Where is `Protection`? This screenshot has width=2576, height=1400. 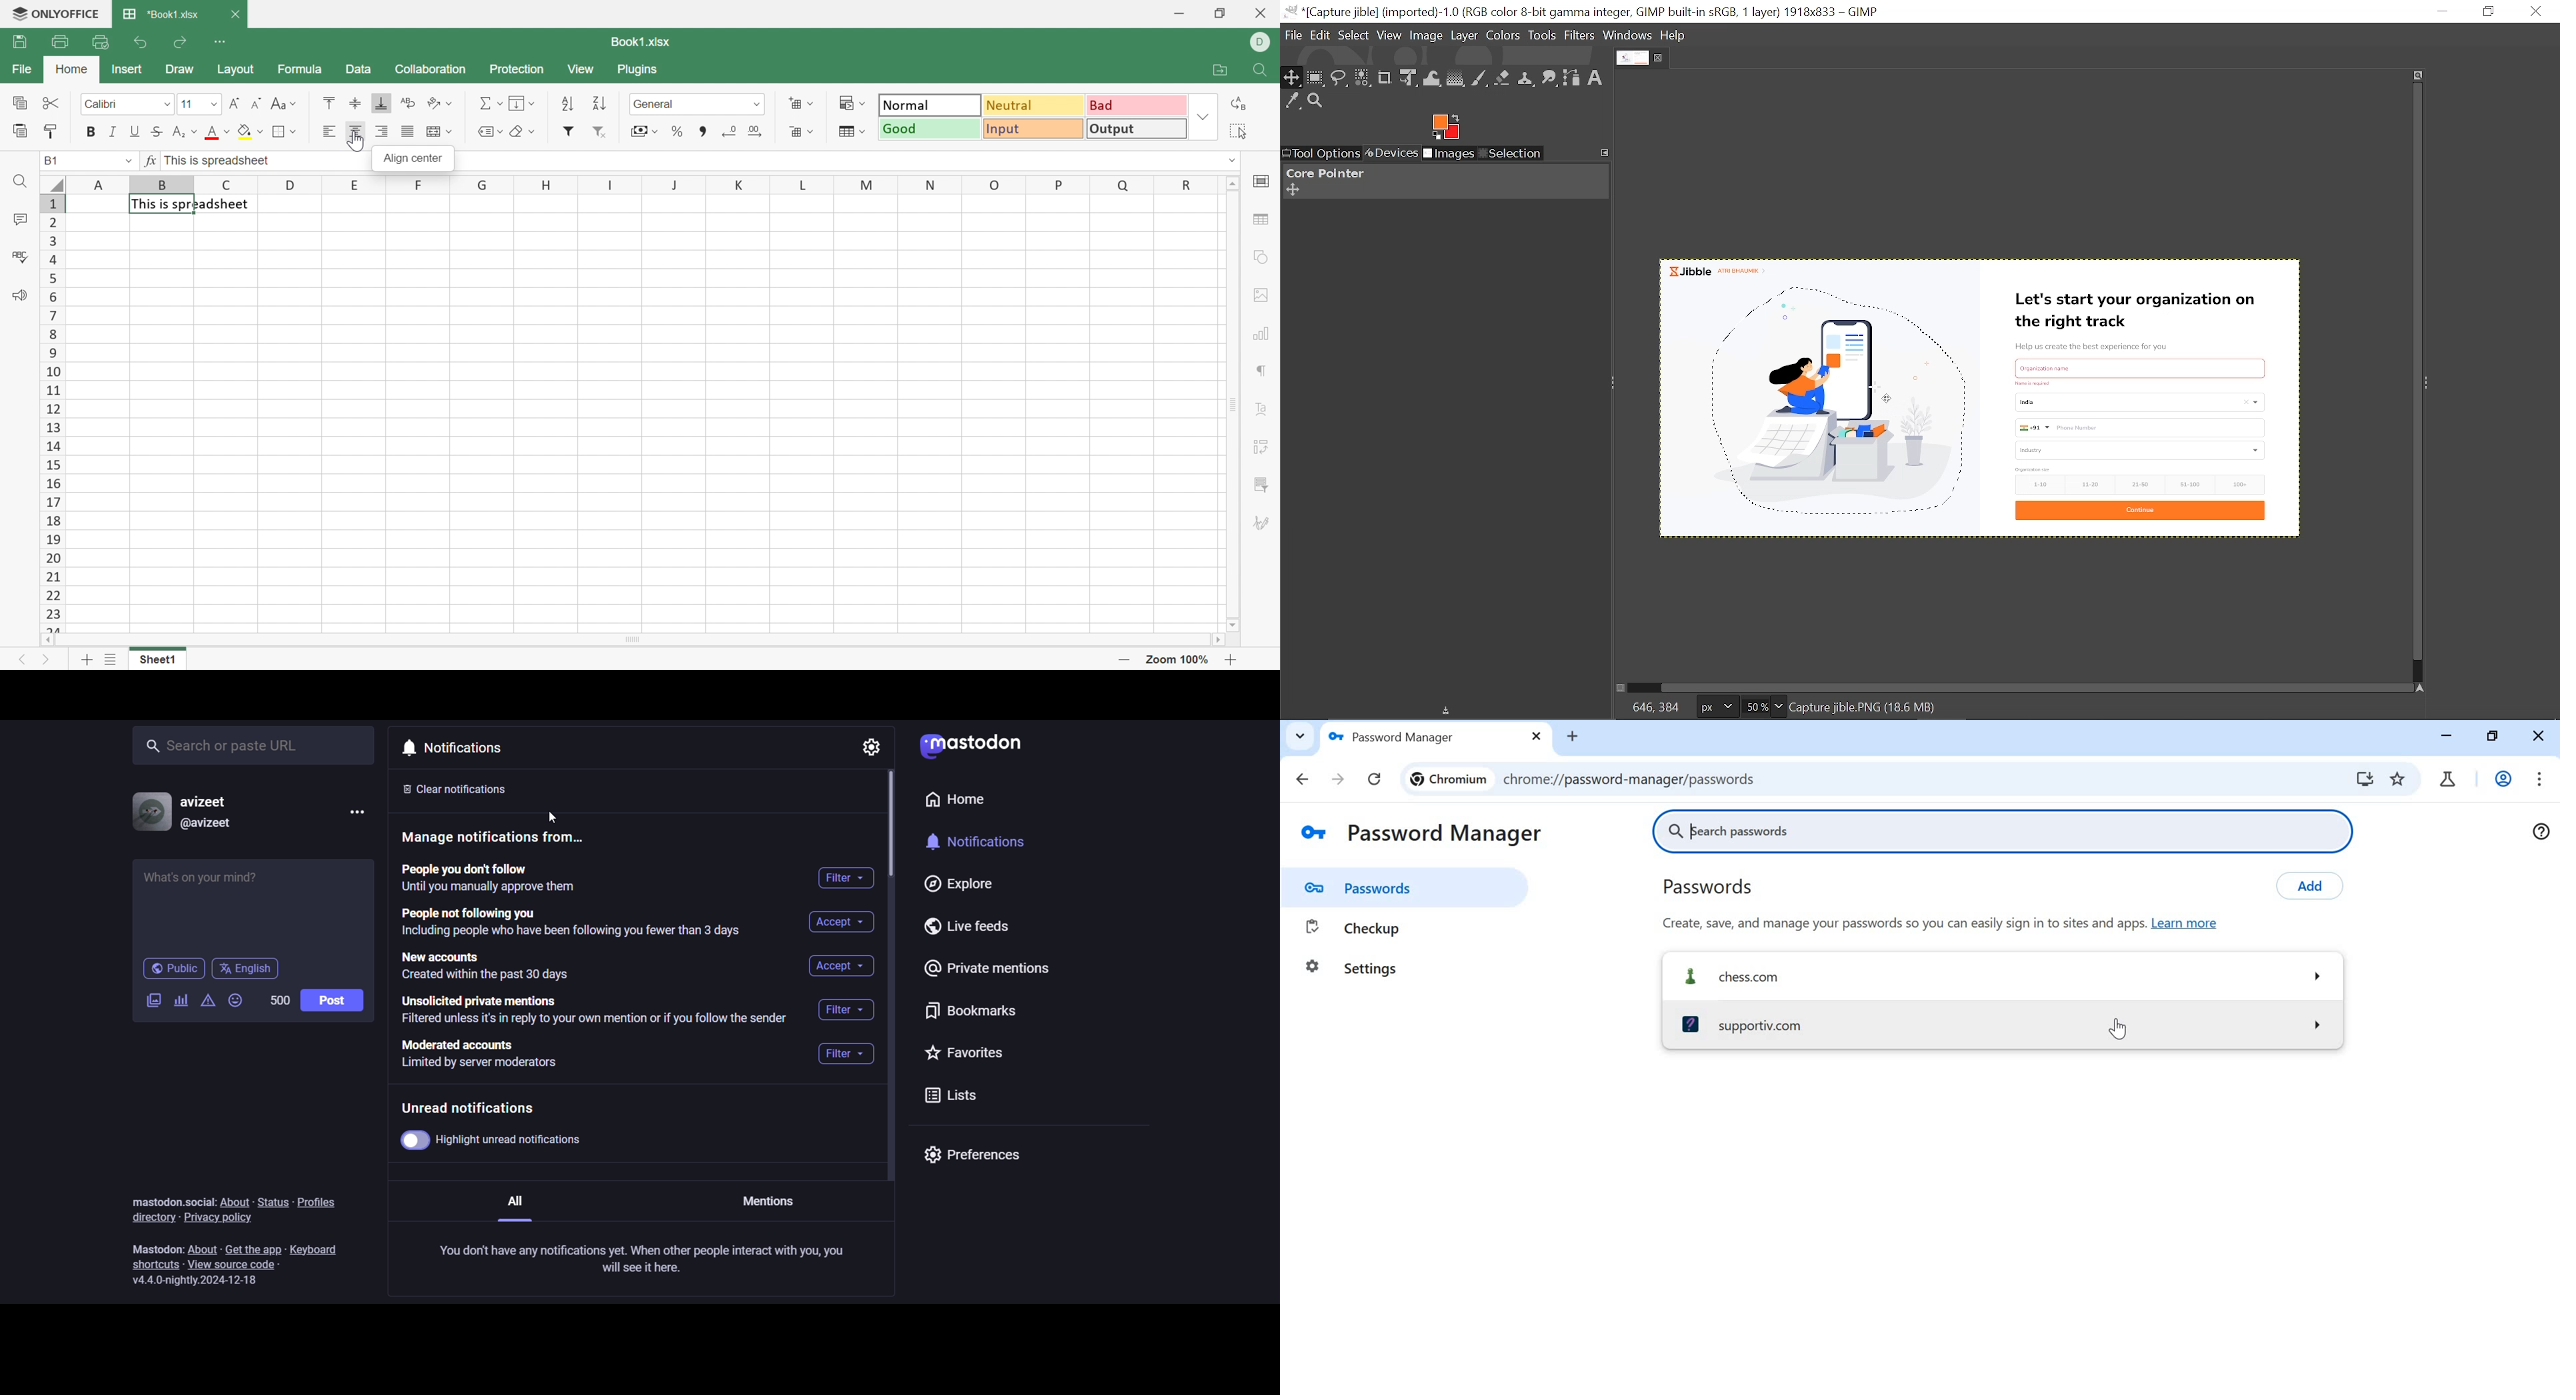
Protection is located at coordinates (515, 69).